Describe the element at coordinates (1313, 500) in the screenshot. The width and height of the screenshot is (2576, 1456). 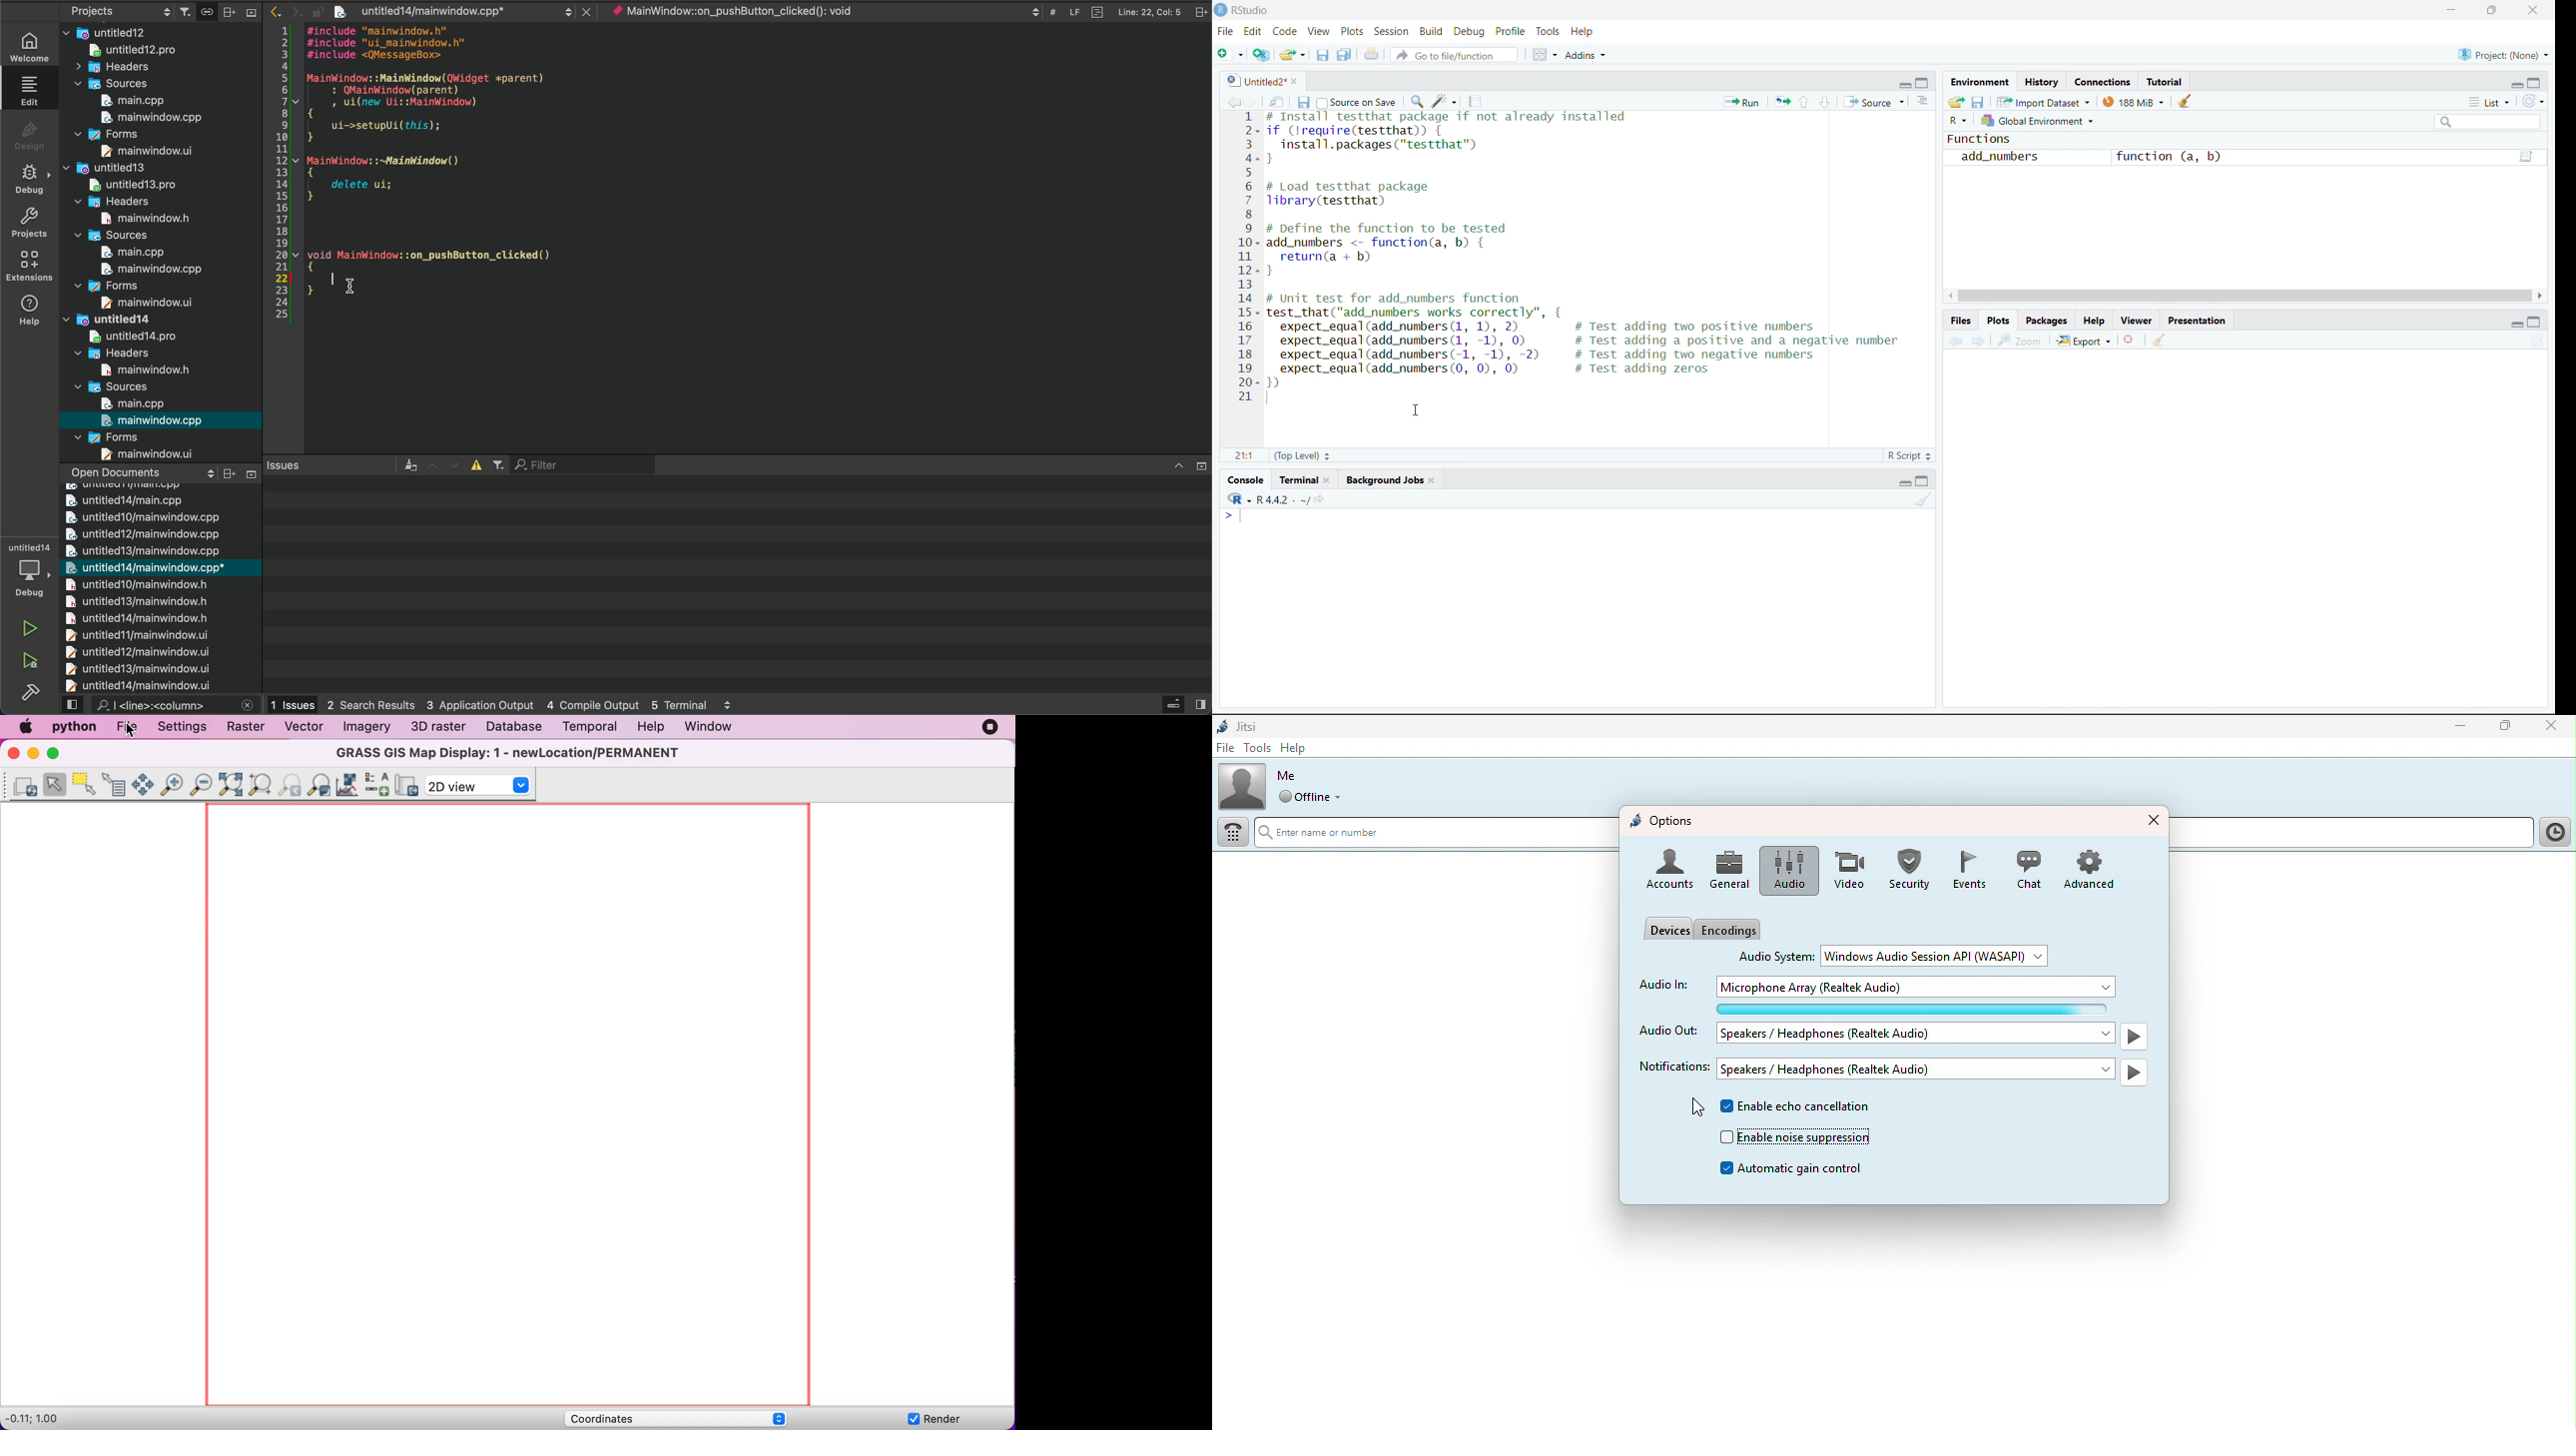
I see `view the current working  directory` at that location.